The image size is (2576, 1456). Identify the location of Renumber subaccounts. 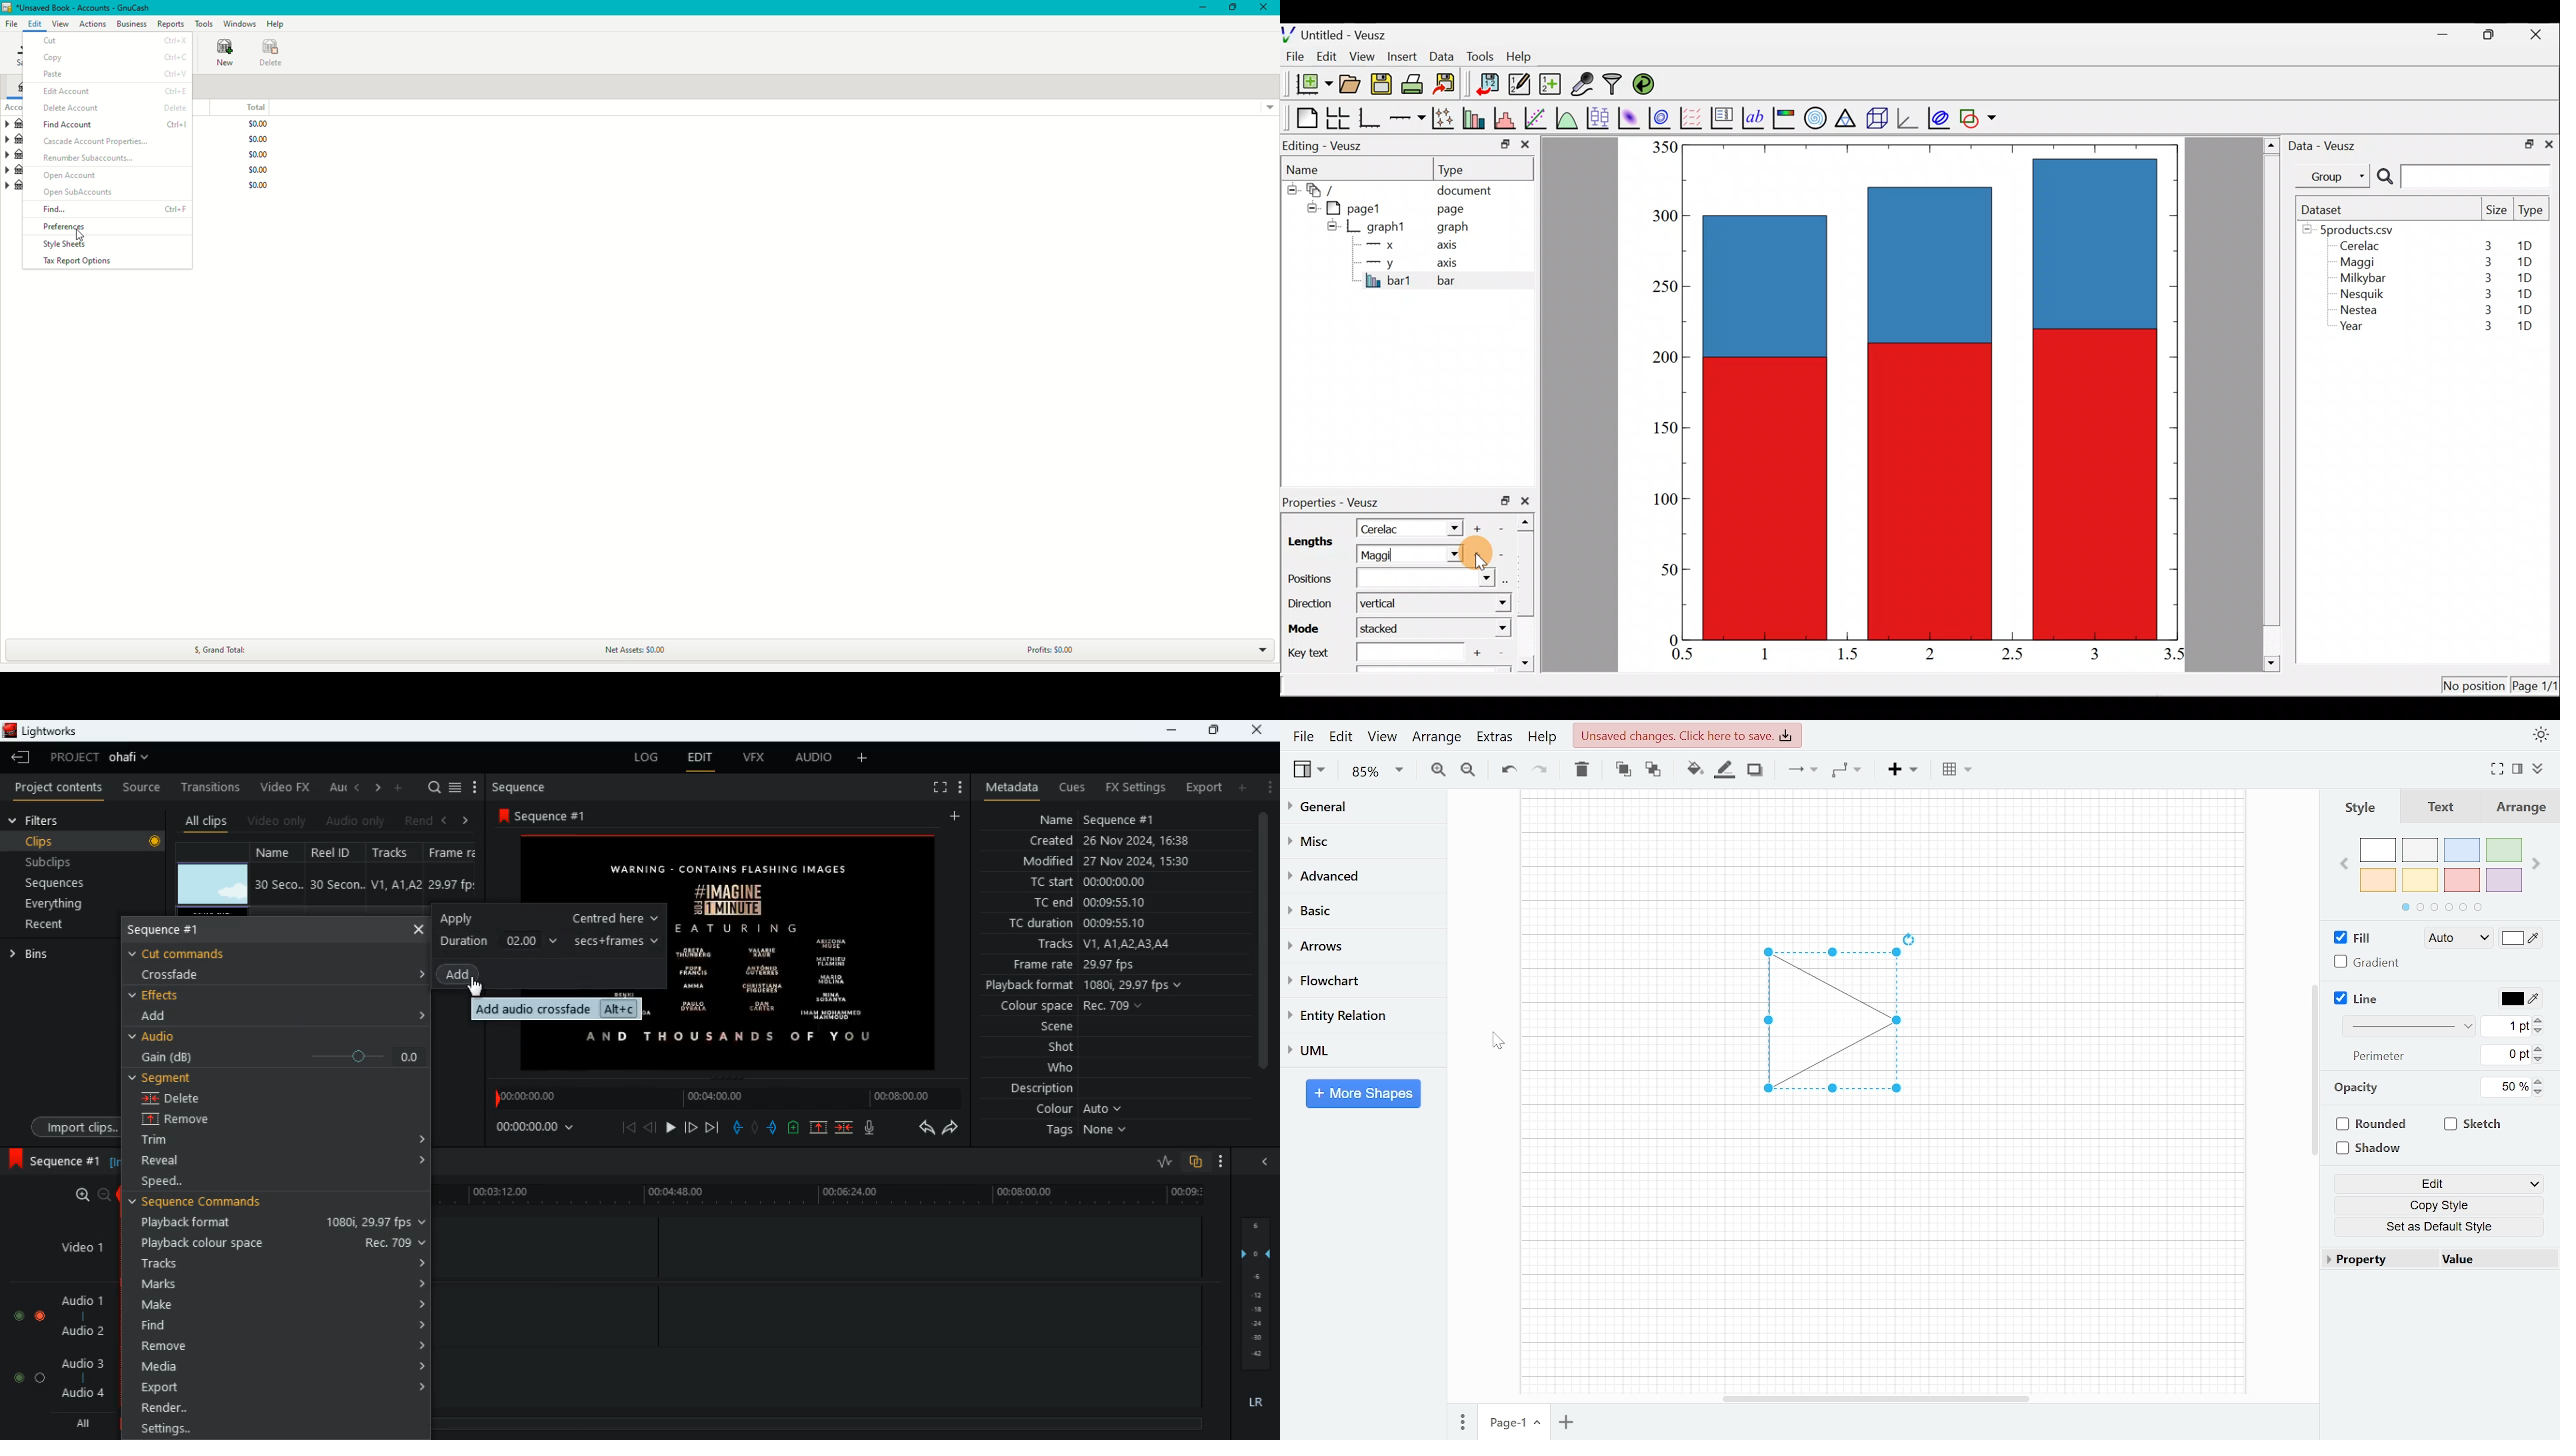
(111, 159).